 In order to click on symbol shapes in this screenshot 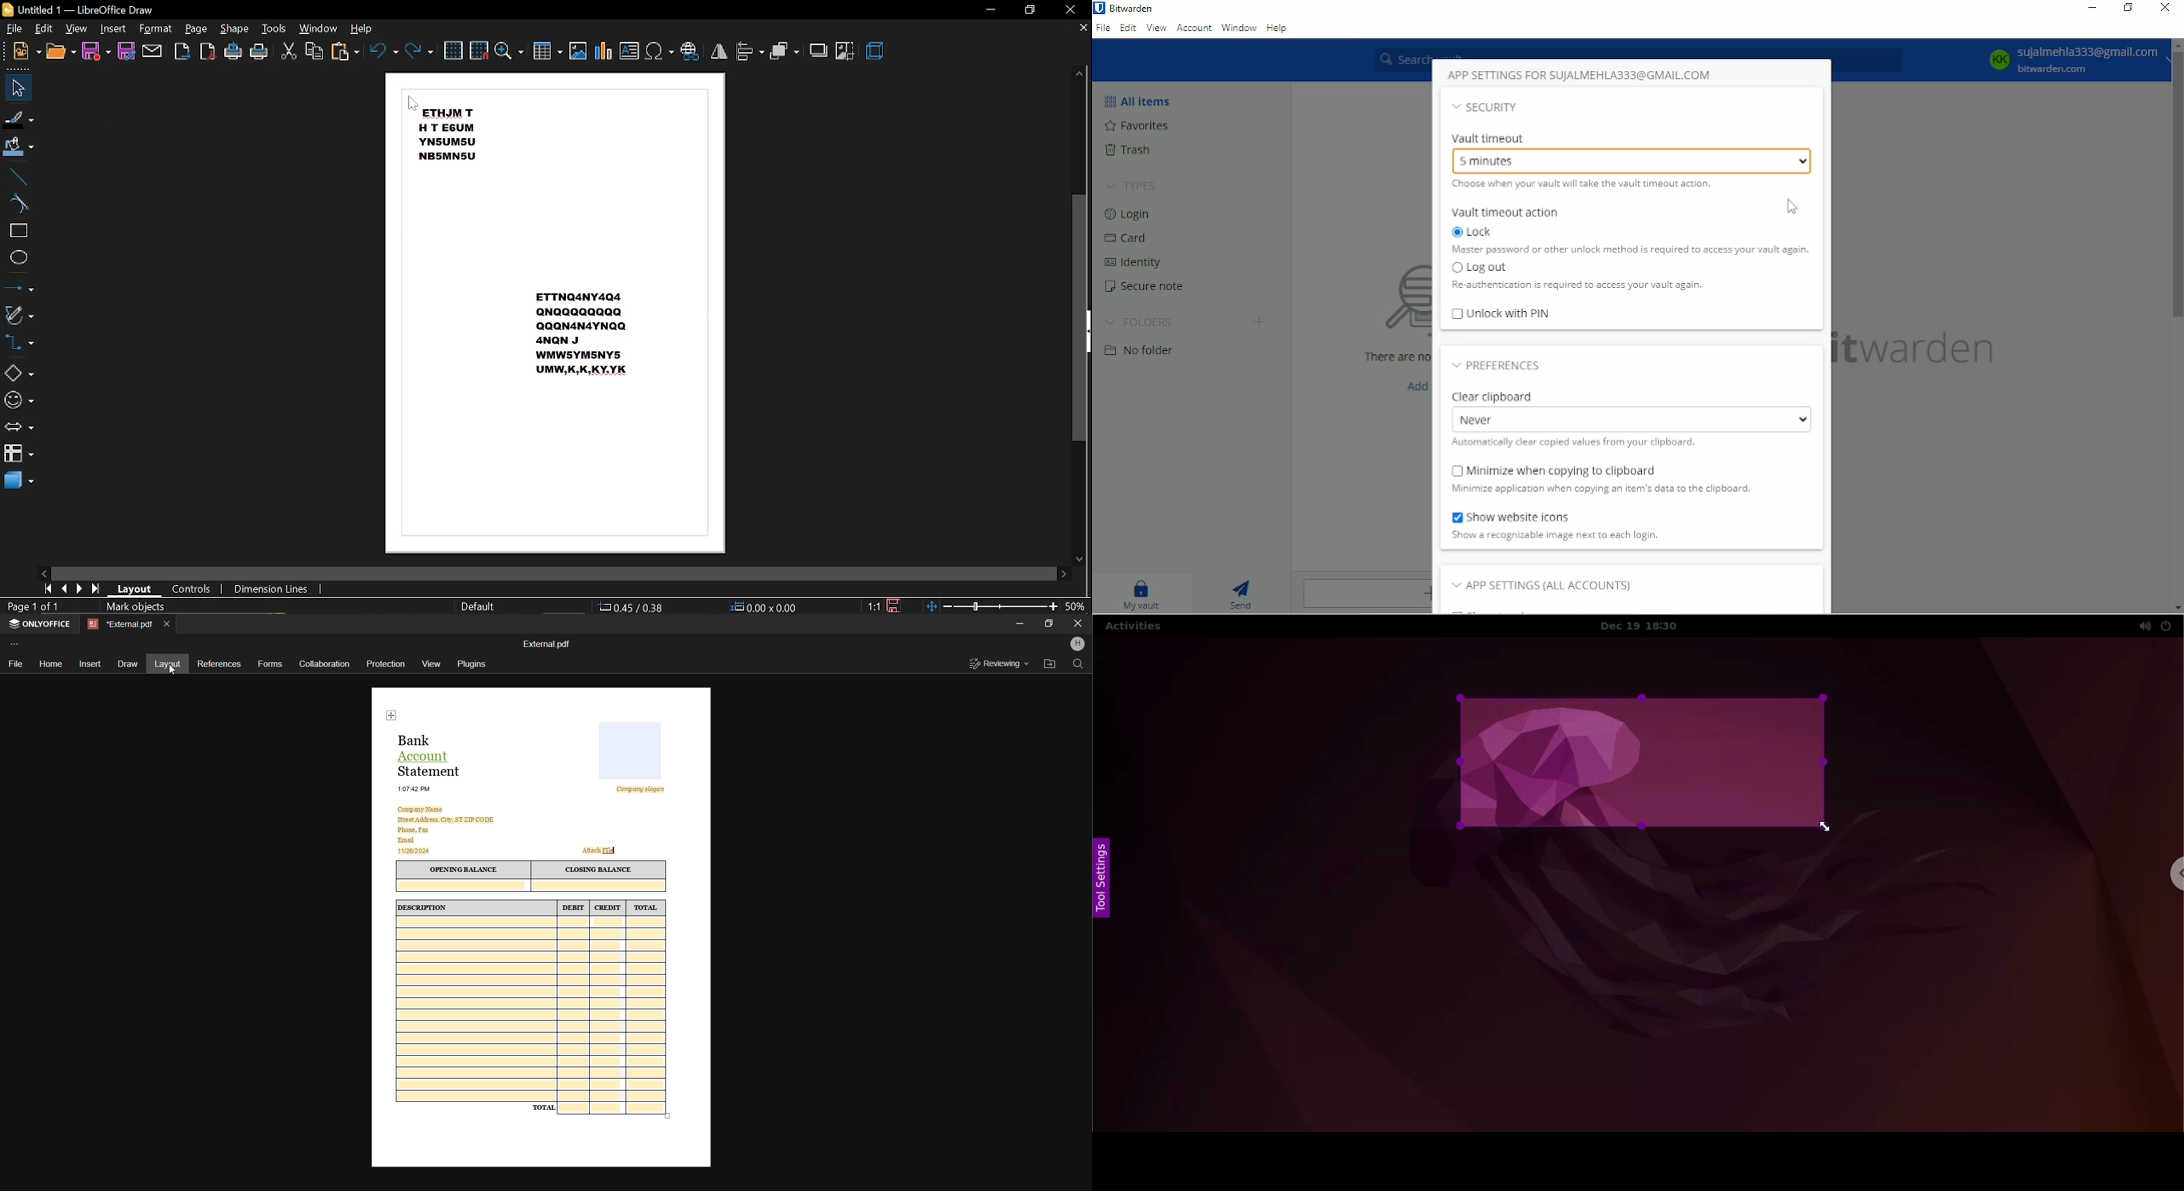, I will do `click(19, 400)`.